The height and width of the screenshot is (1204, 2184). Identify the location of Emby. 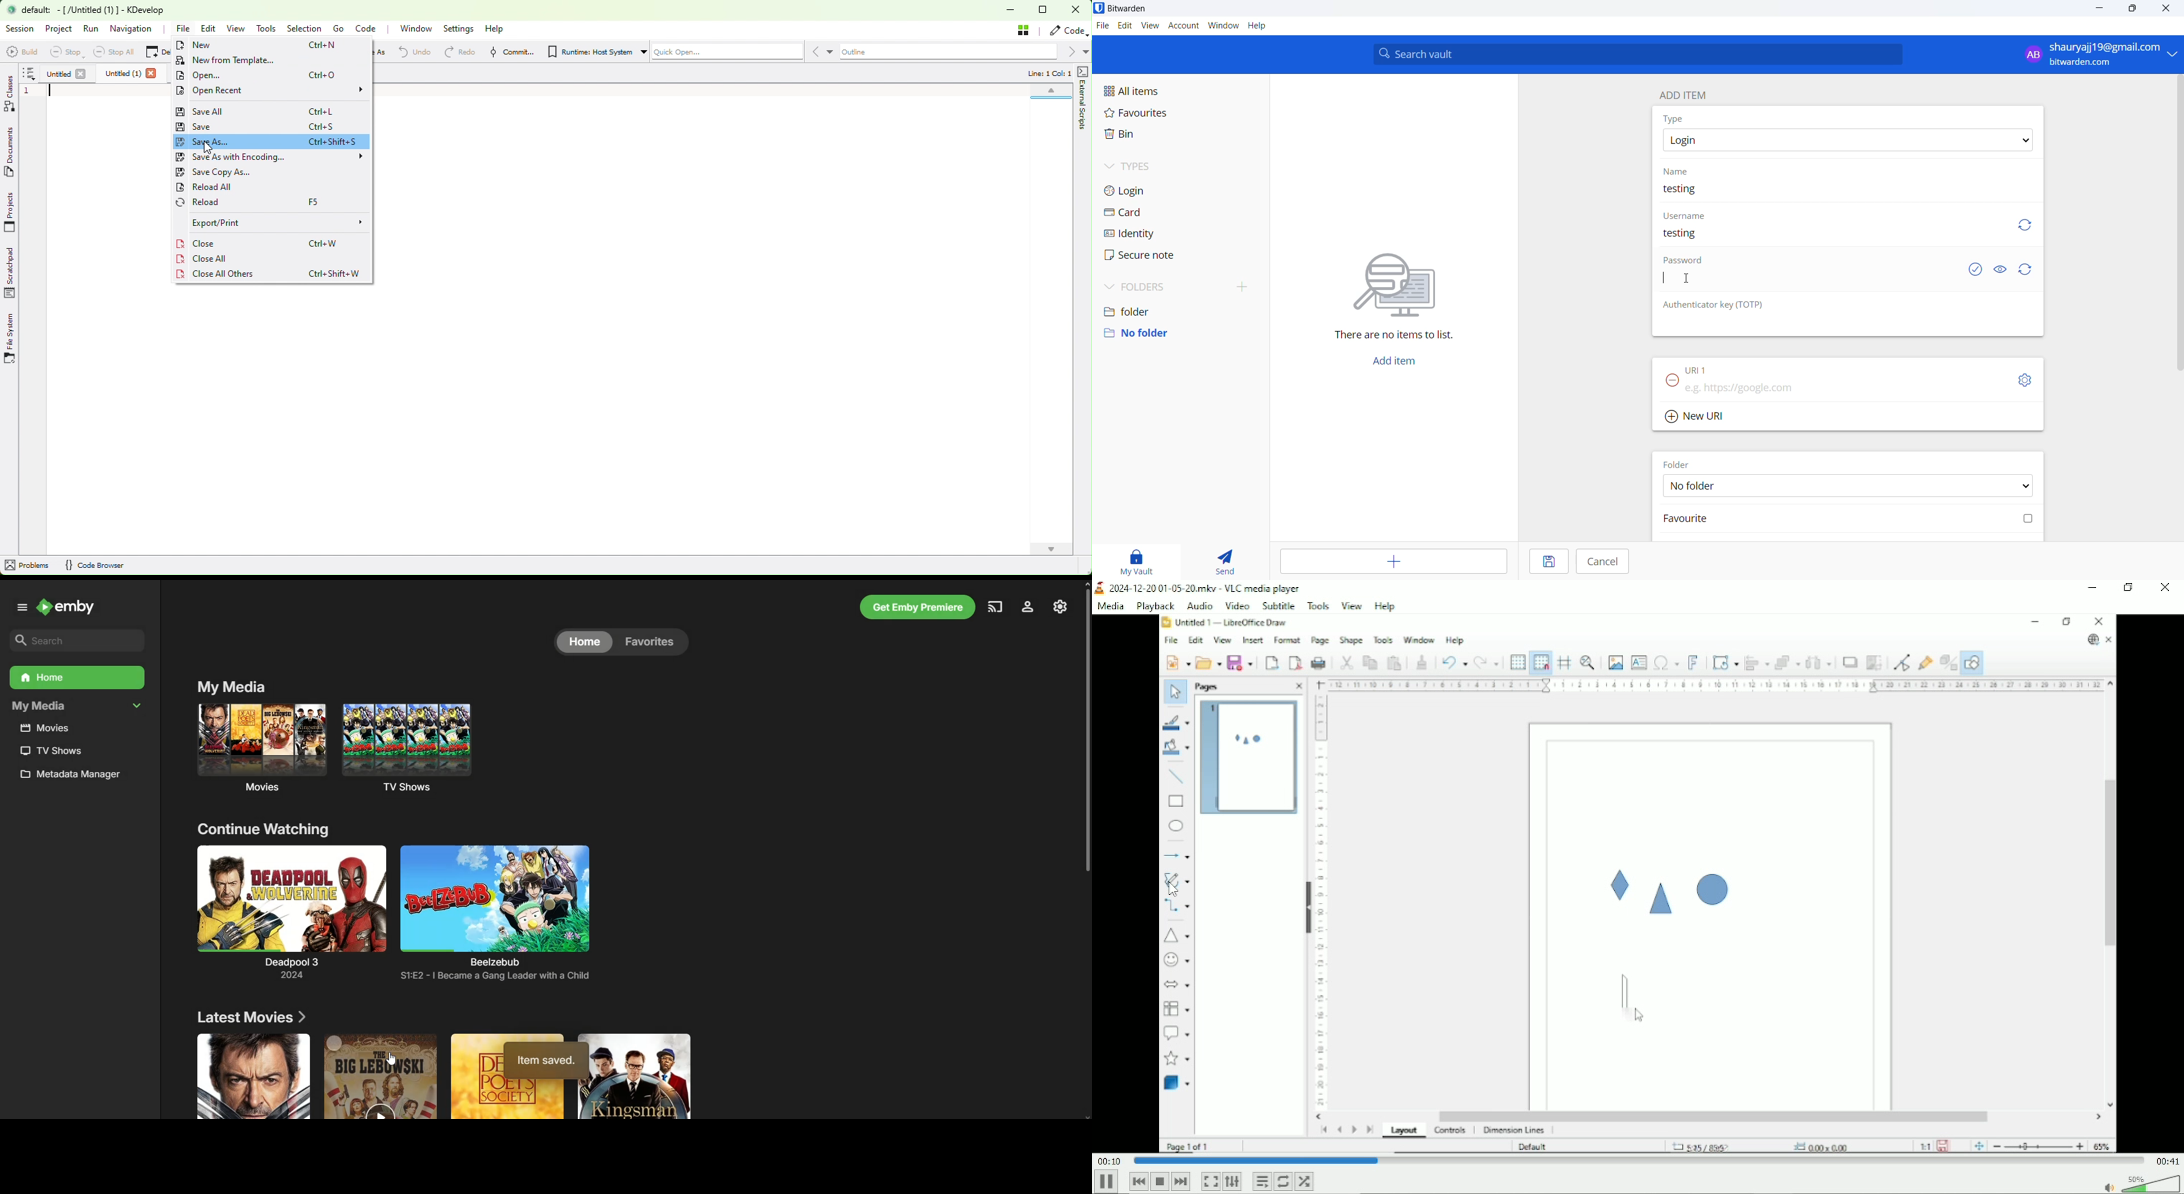
(73, 609).